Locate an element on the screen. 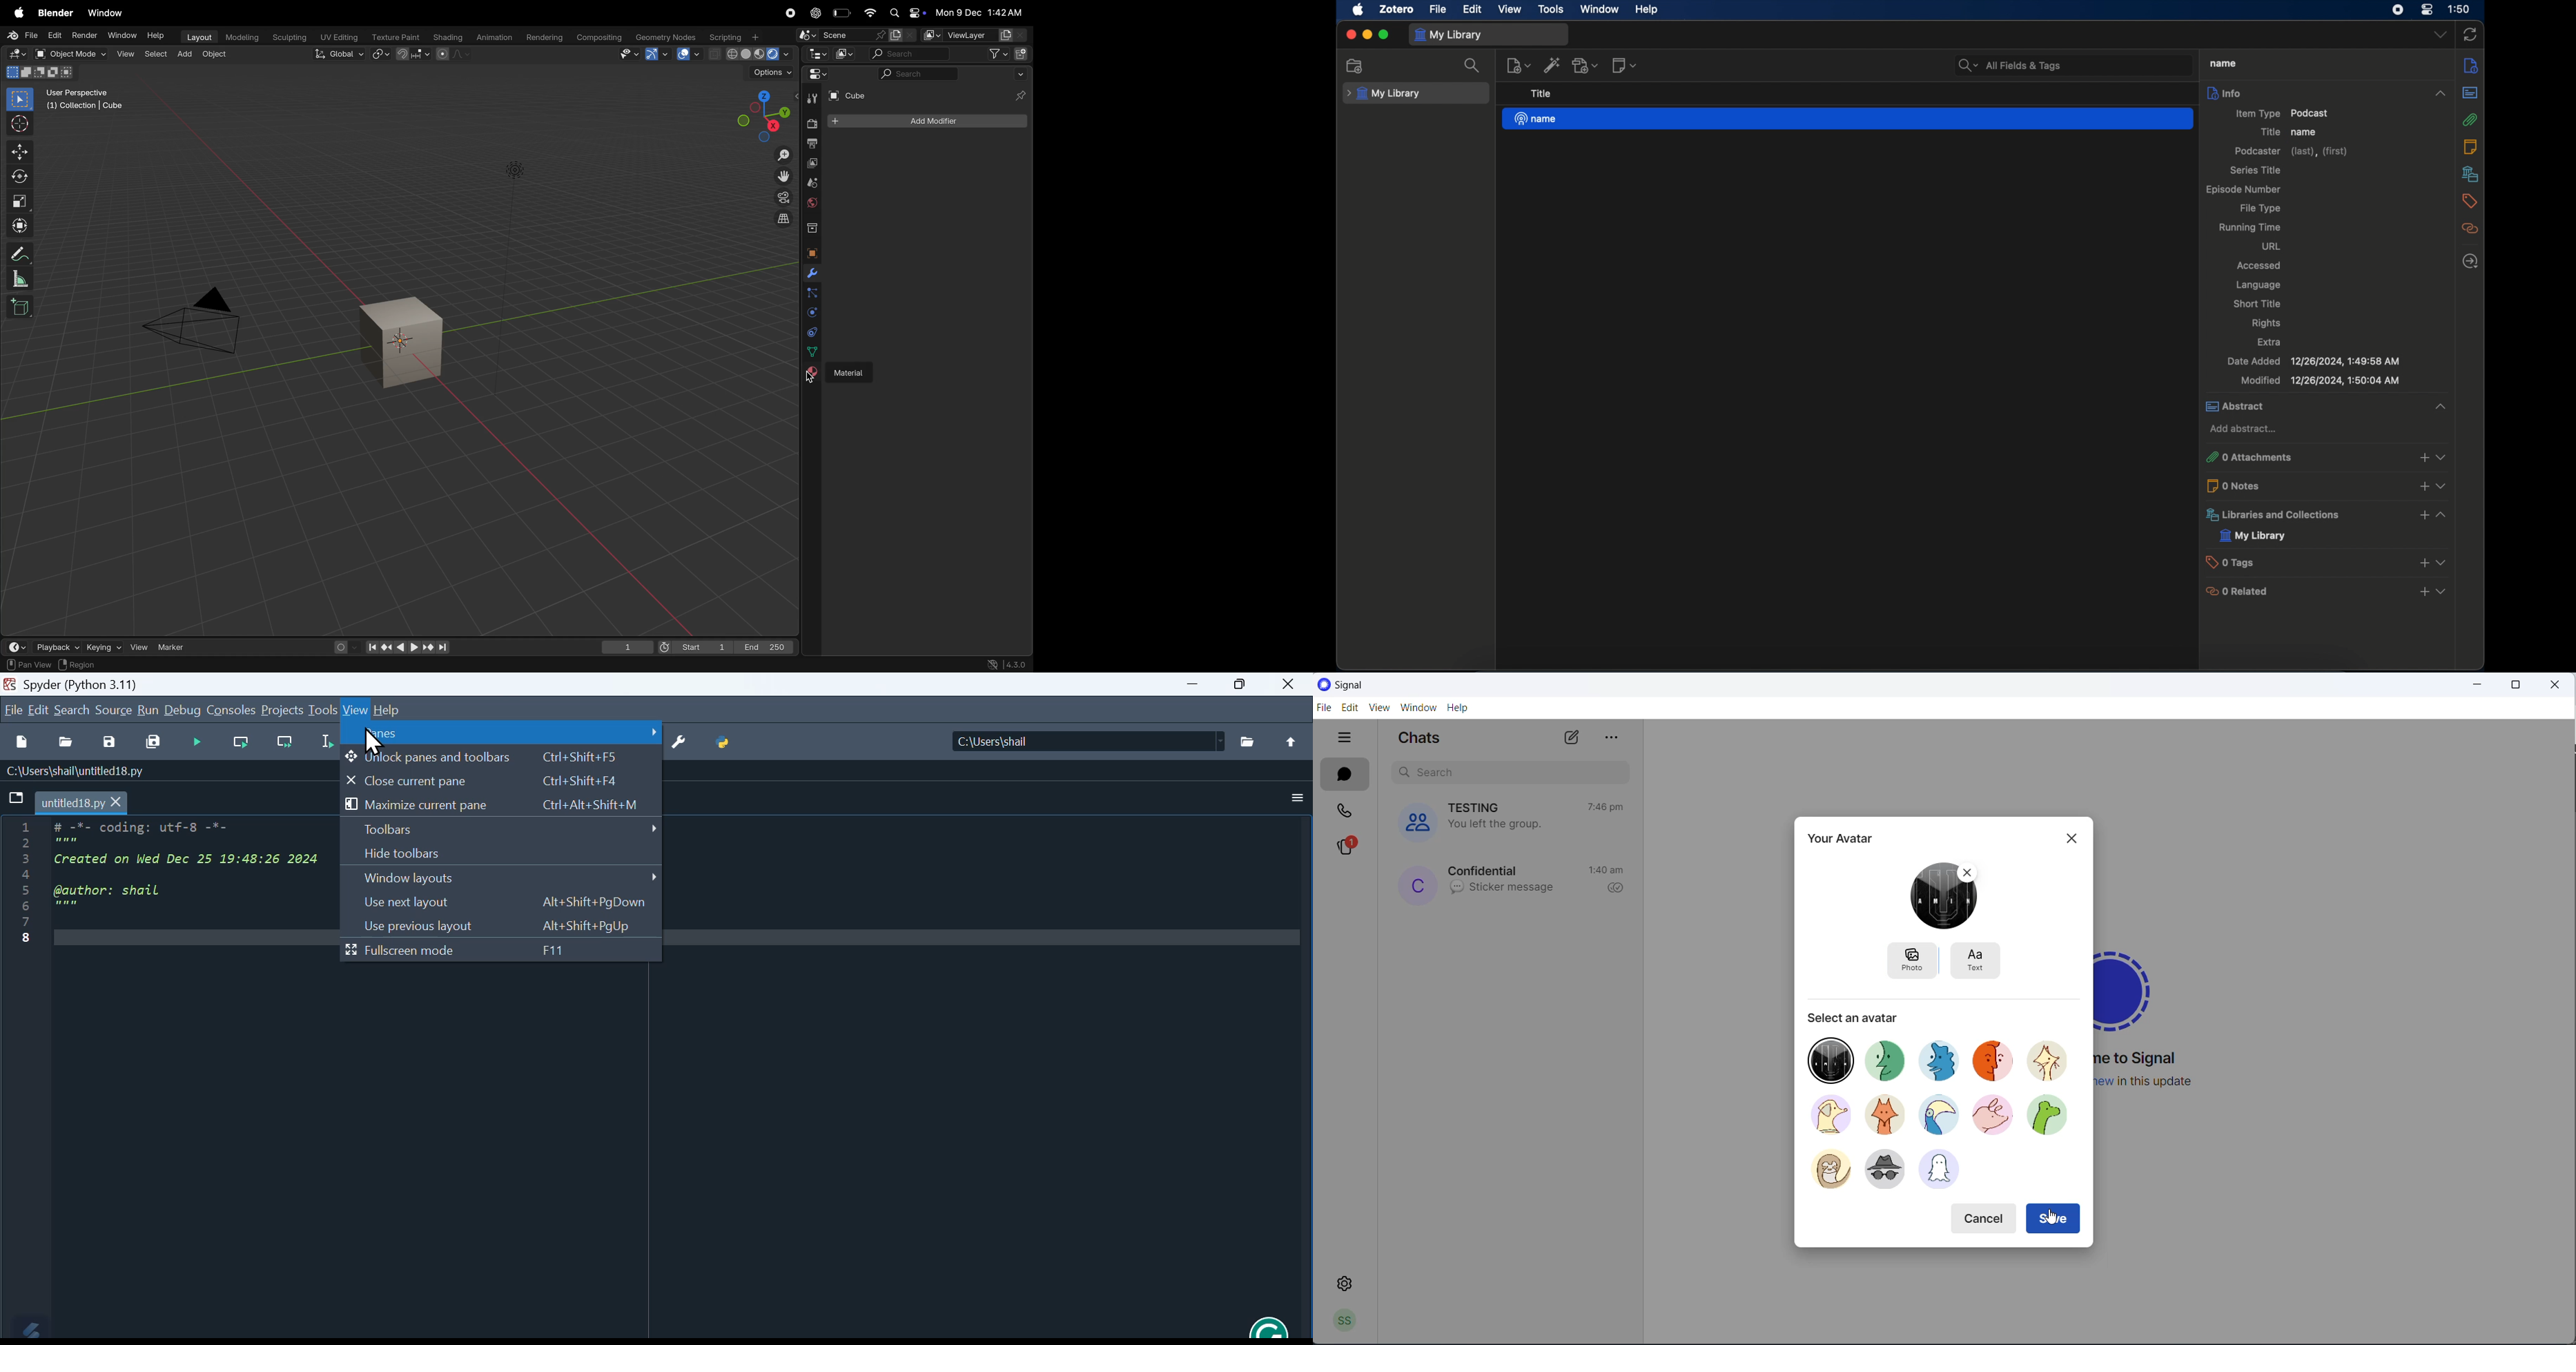 This screenshot has height=1372, width=2576. item type podcast is located at coordinates (2283, 113).